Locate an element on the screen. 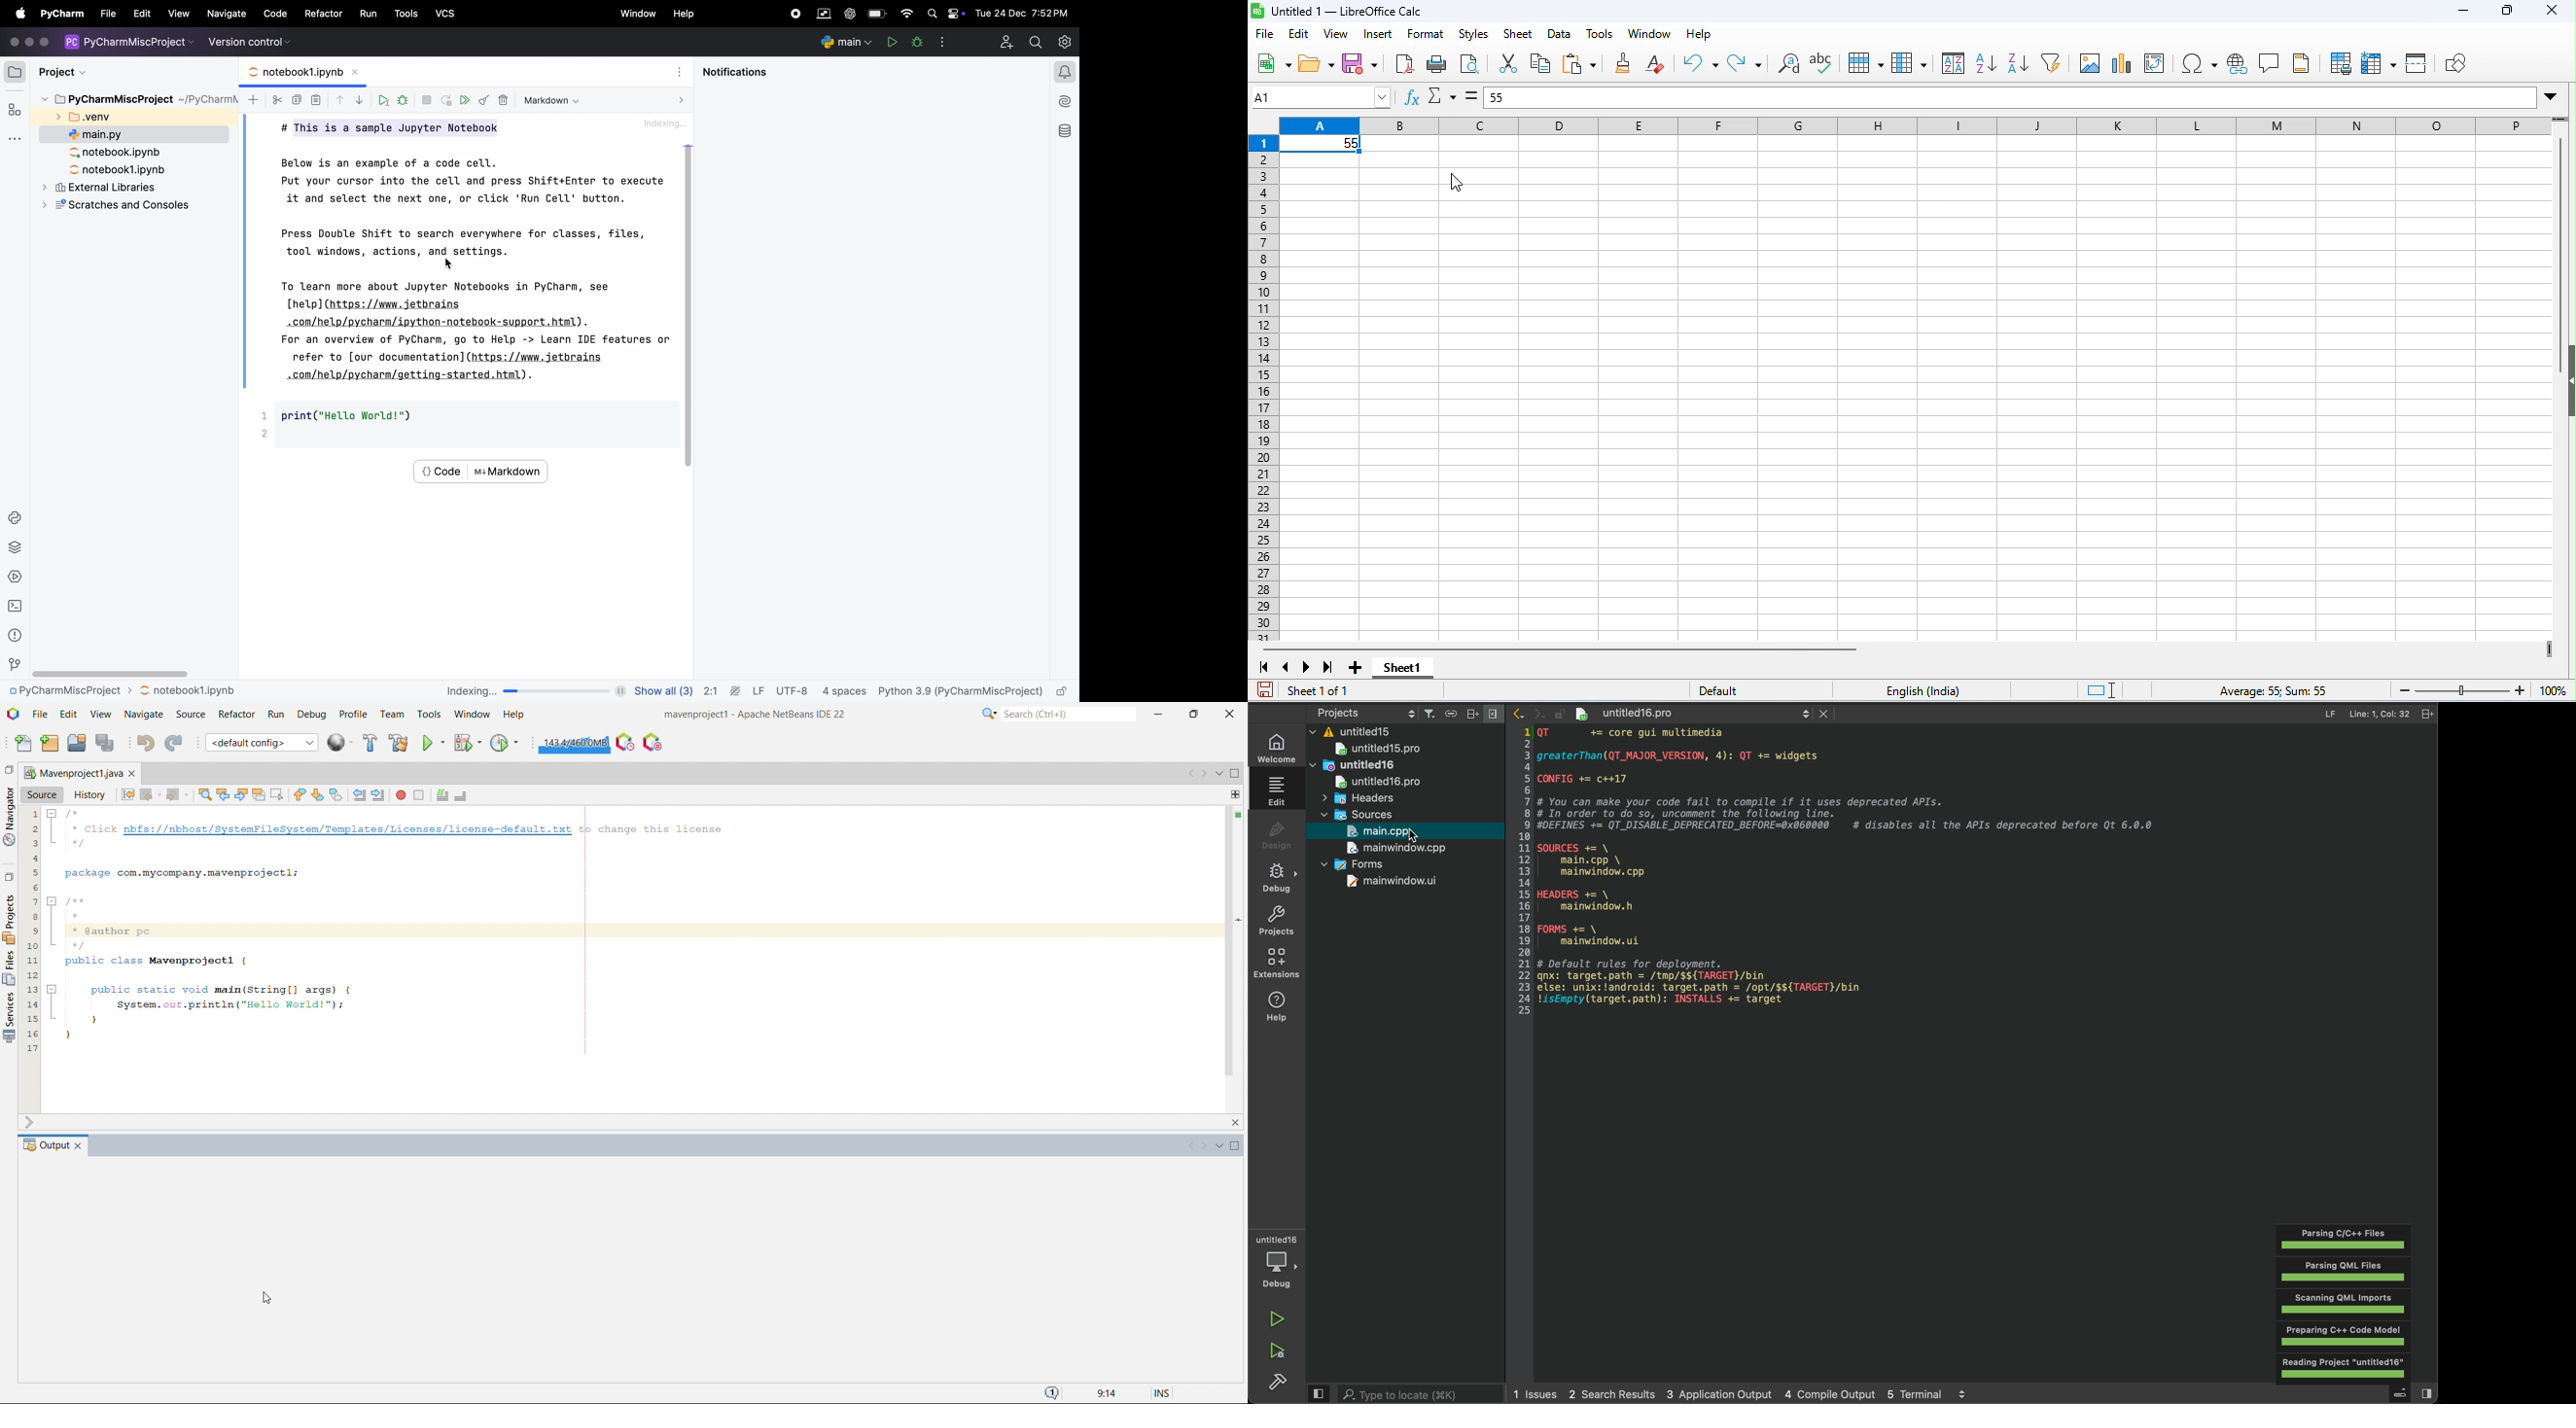 The width and height of the screenshot is (2576, 1428). arrow icons is located at coordinates (1528, 712).